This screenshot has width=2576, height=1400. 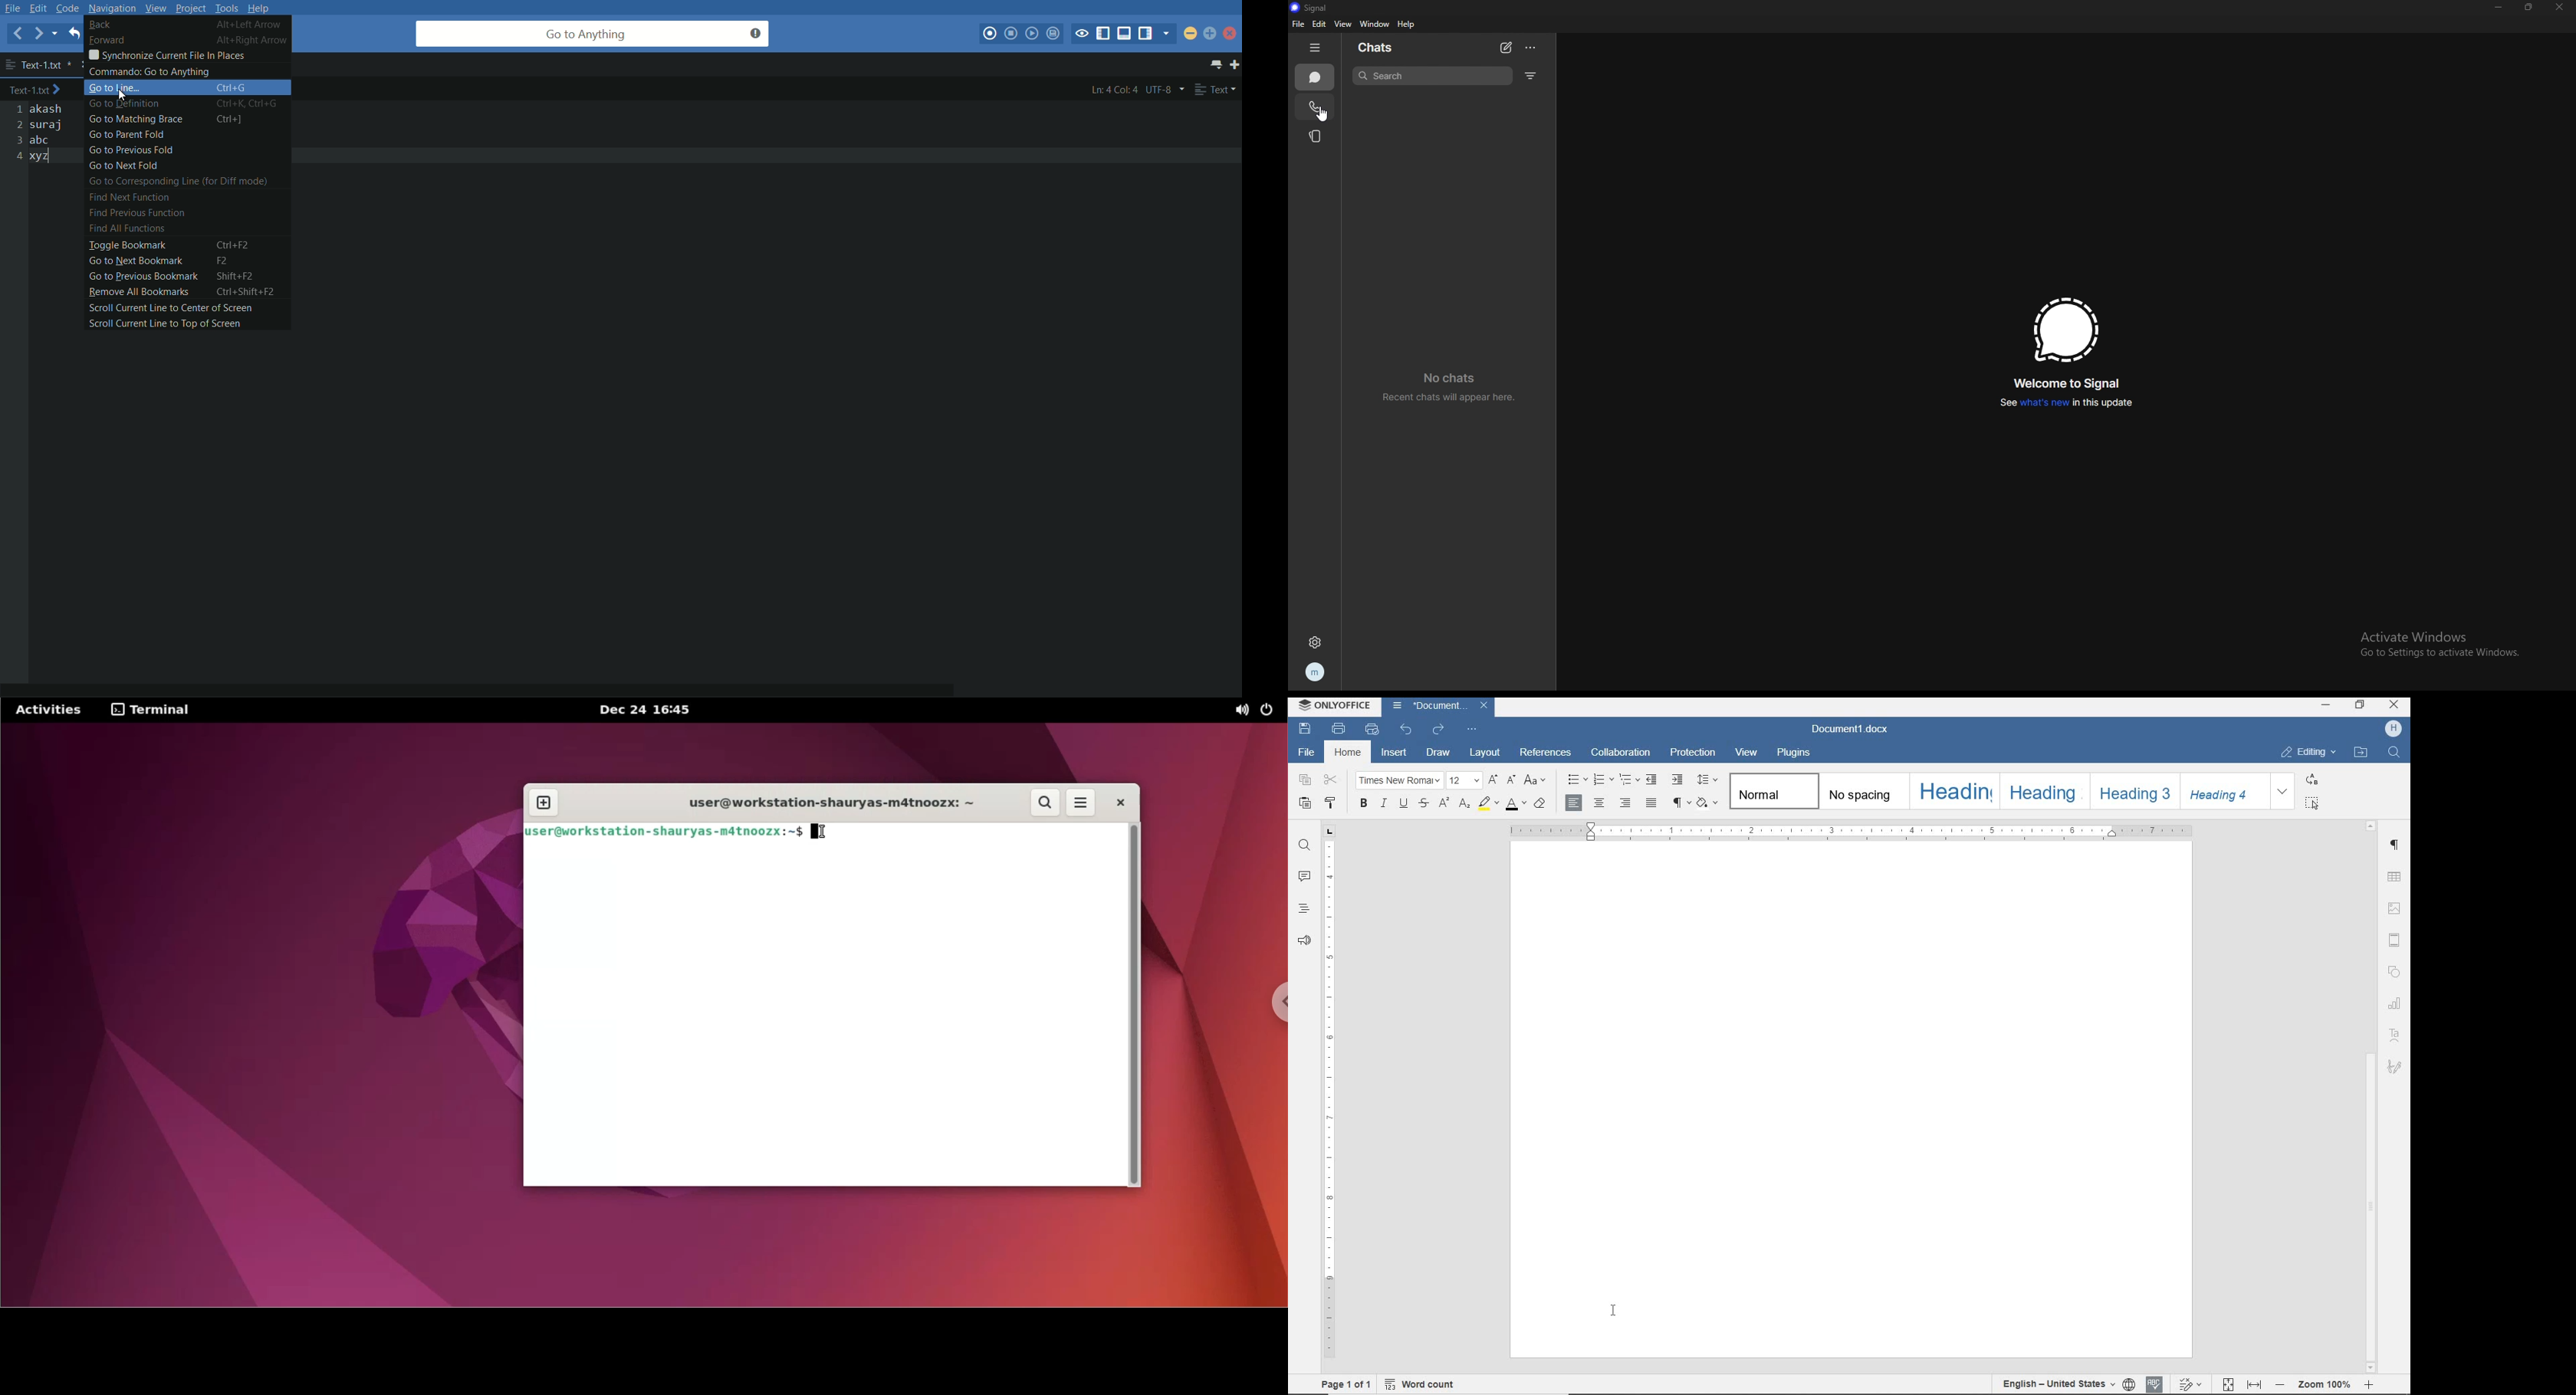 What do you see at coordinates (1347, 754) in the screenshot?
I see `home` at bounding box center [1347, 754].